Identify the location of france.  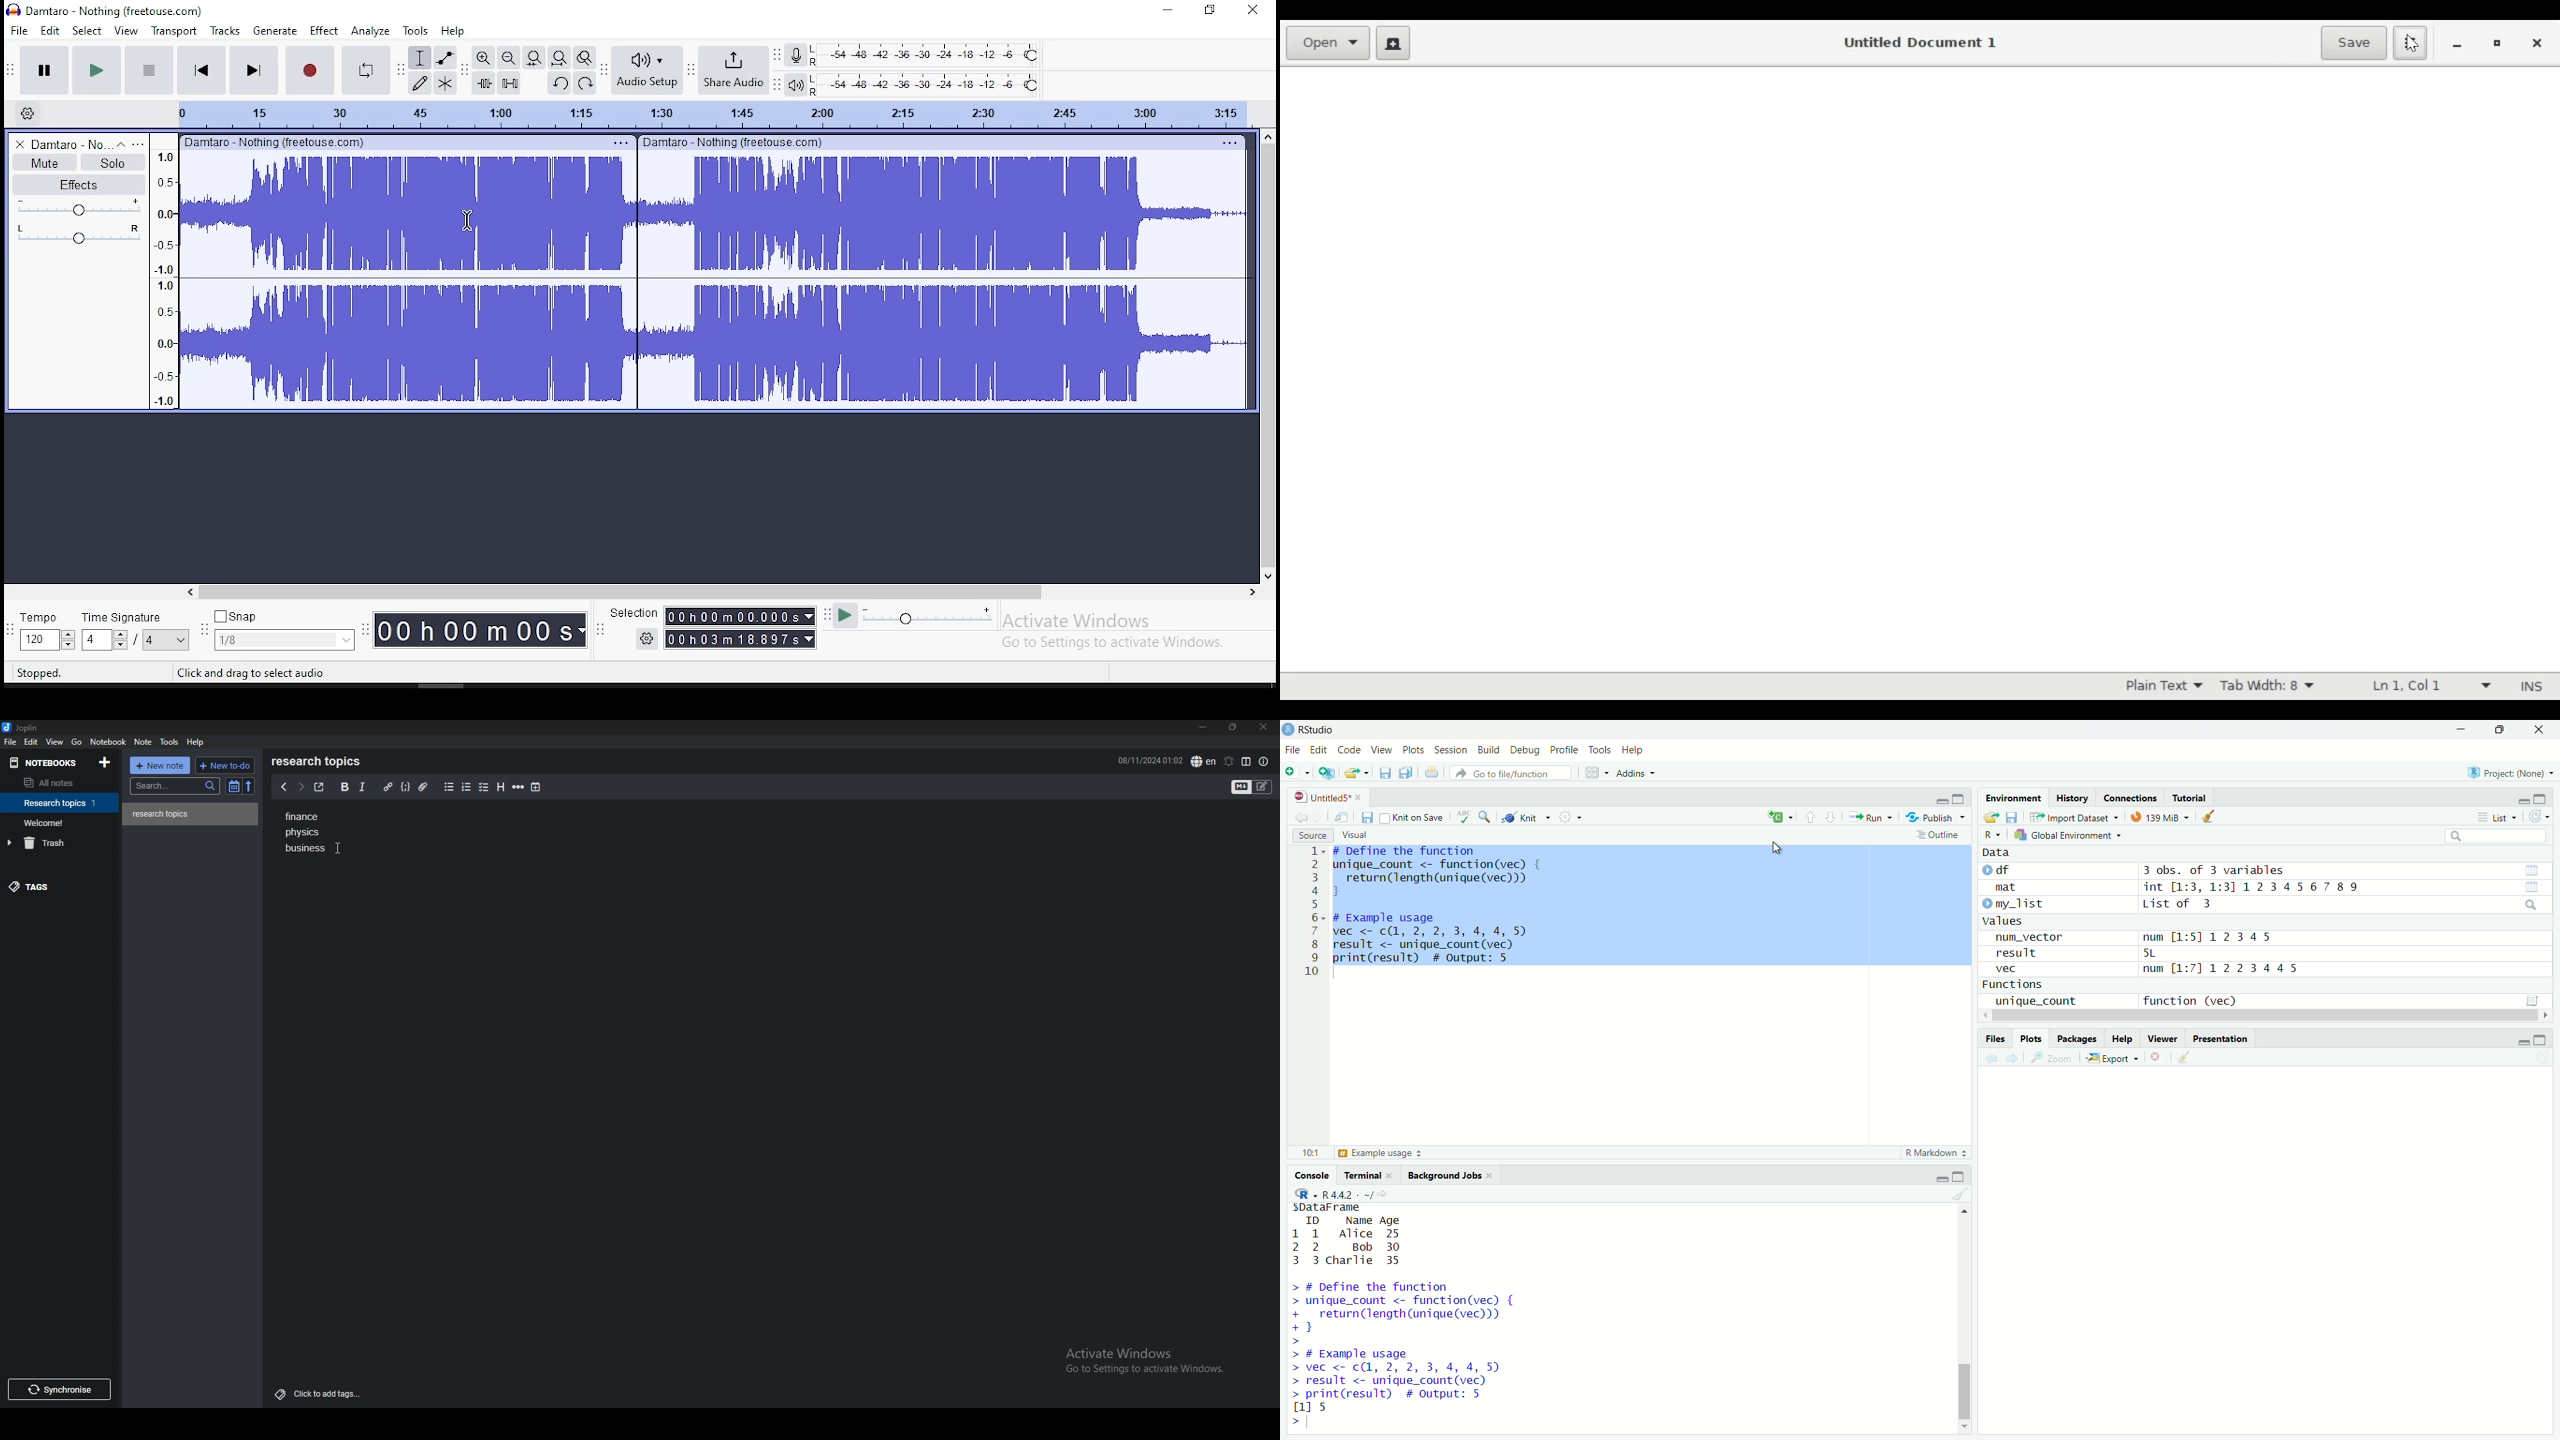
(303, 817).